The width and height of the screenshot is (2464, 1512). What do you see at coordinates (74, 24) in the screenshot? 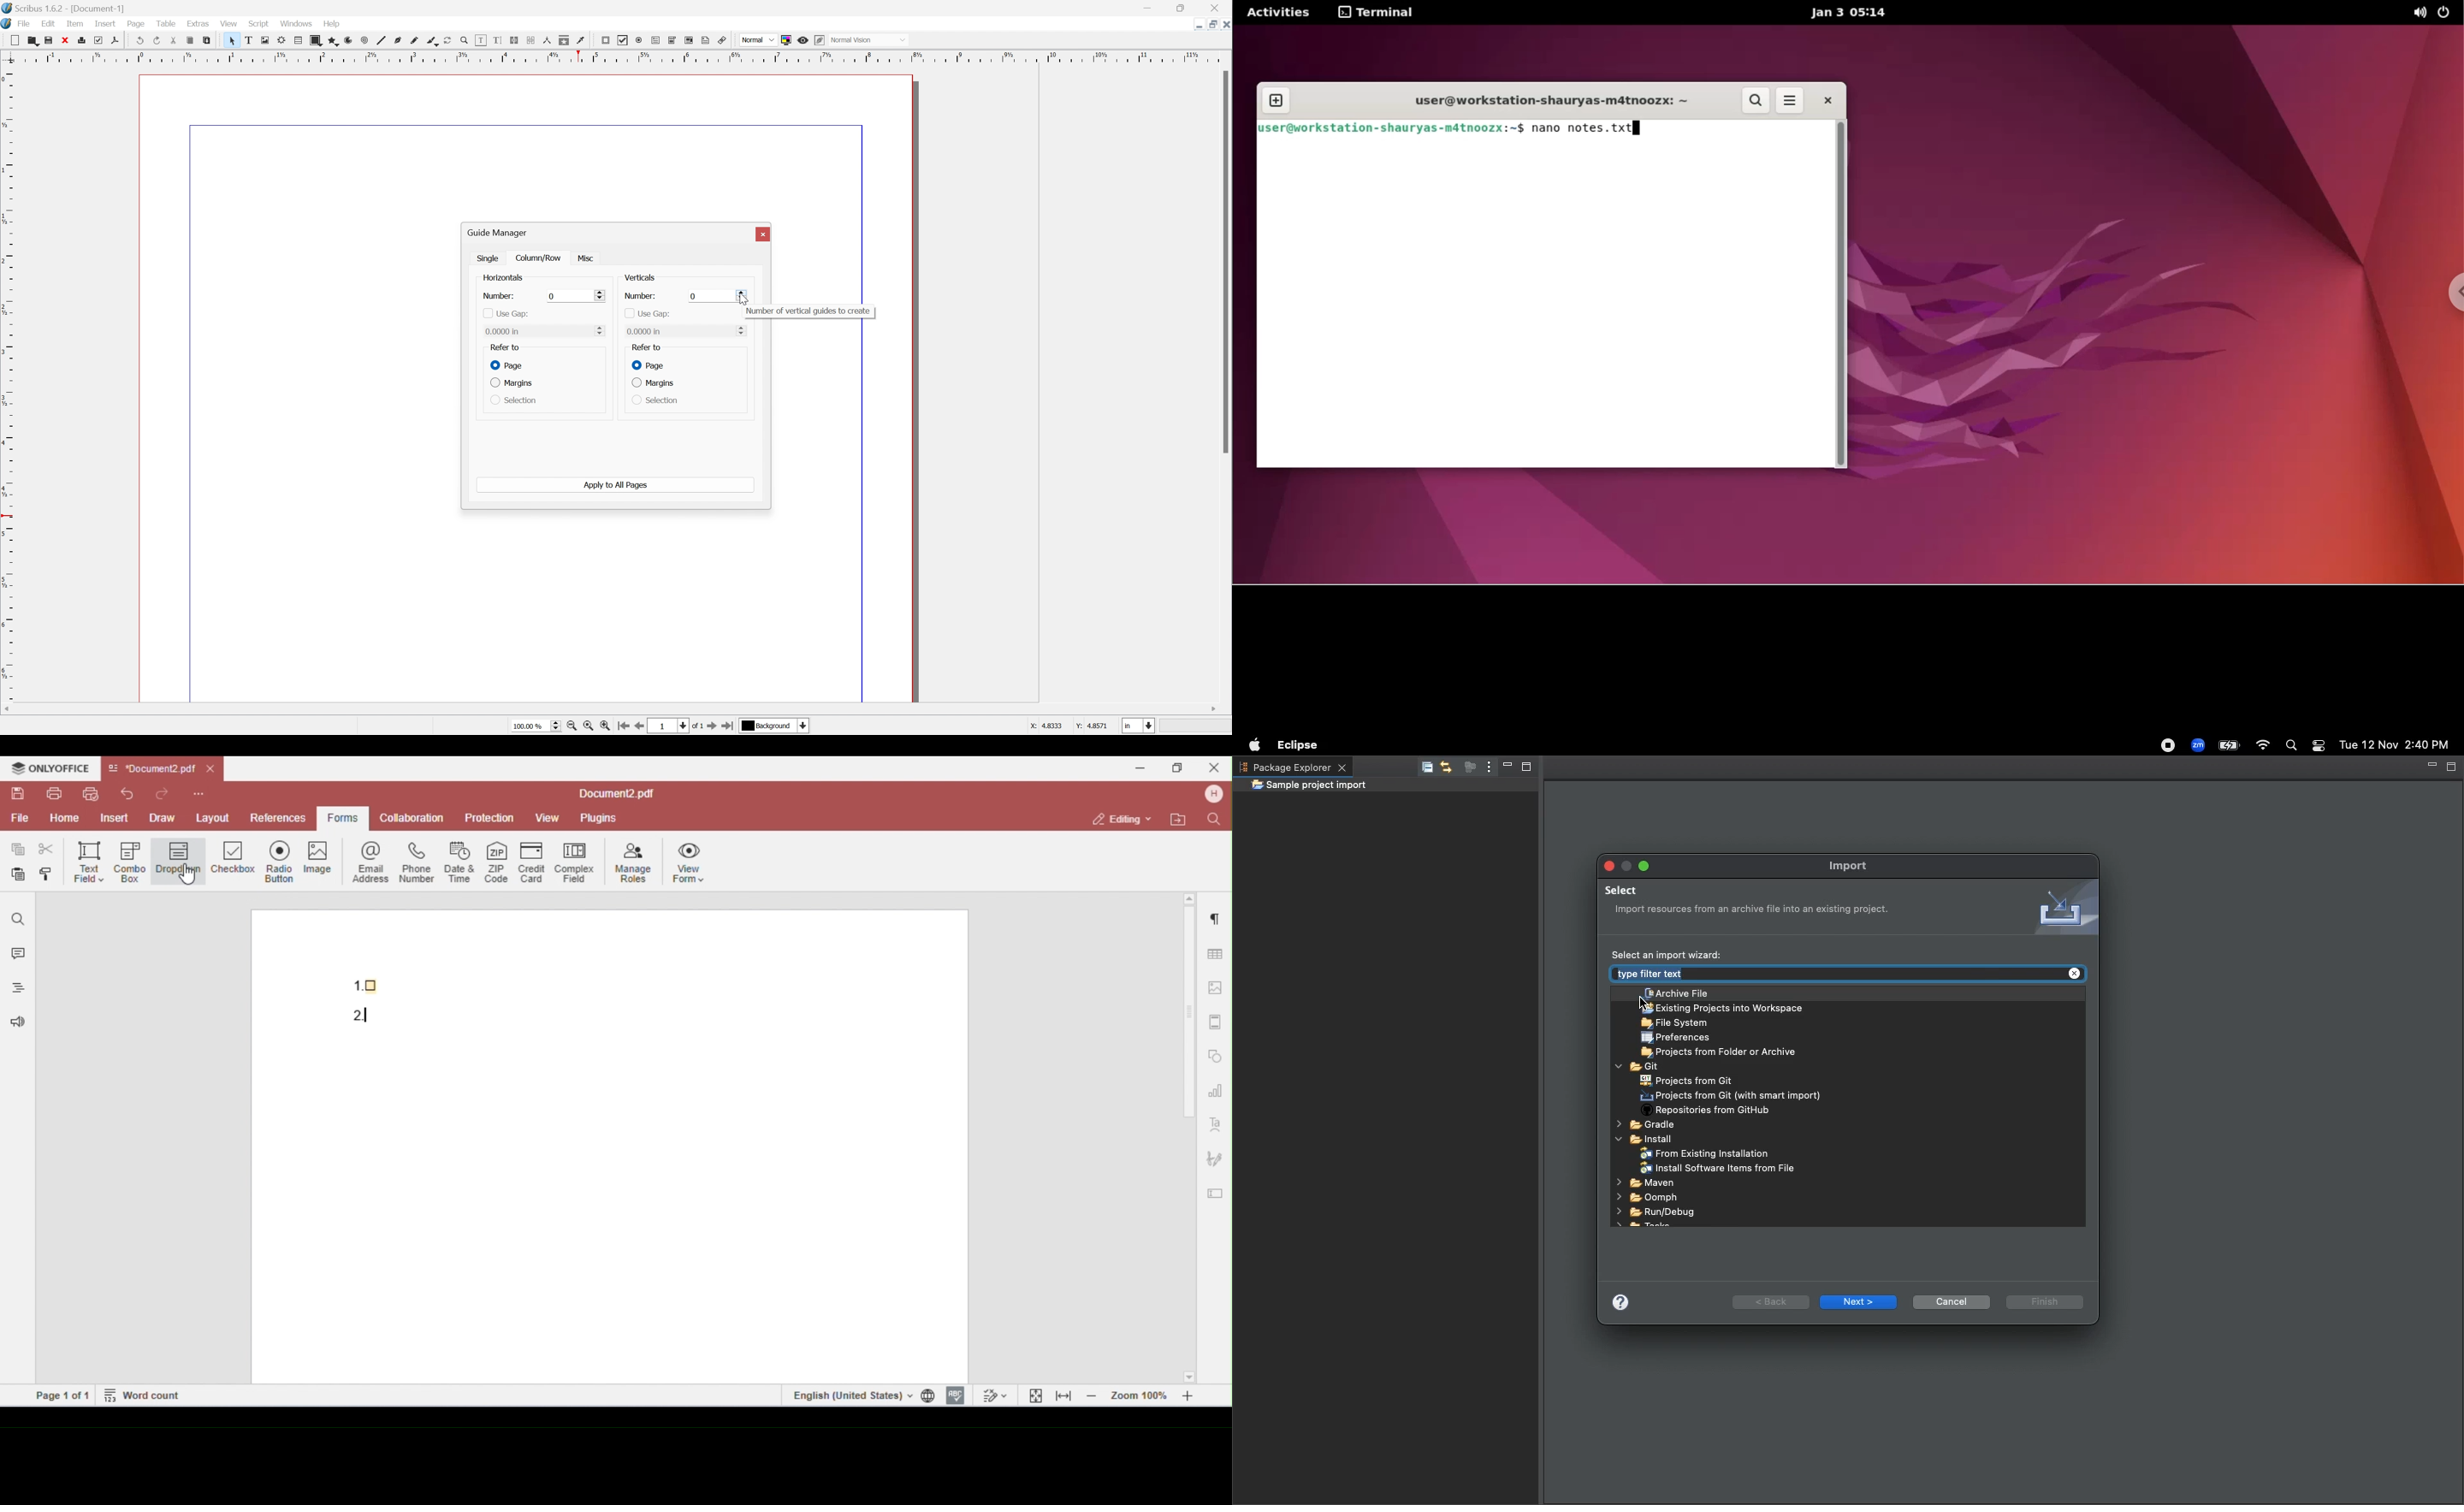
I see `item` at bounding box center [74, 24].